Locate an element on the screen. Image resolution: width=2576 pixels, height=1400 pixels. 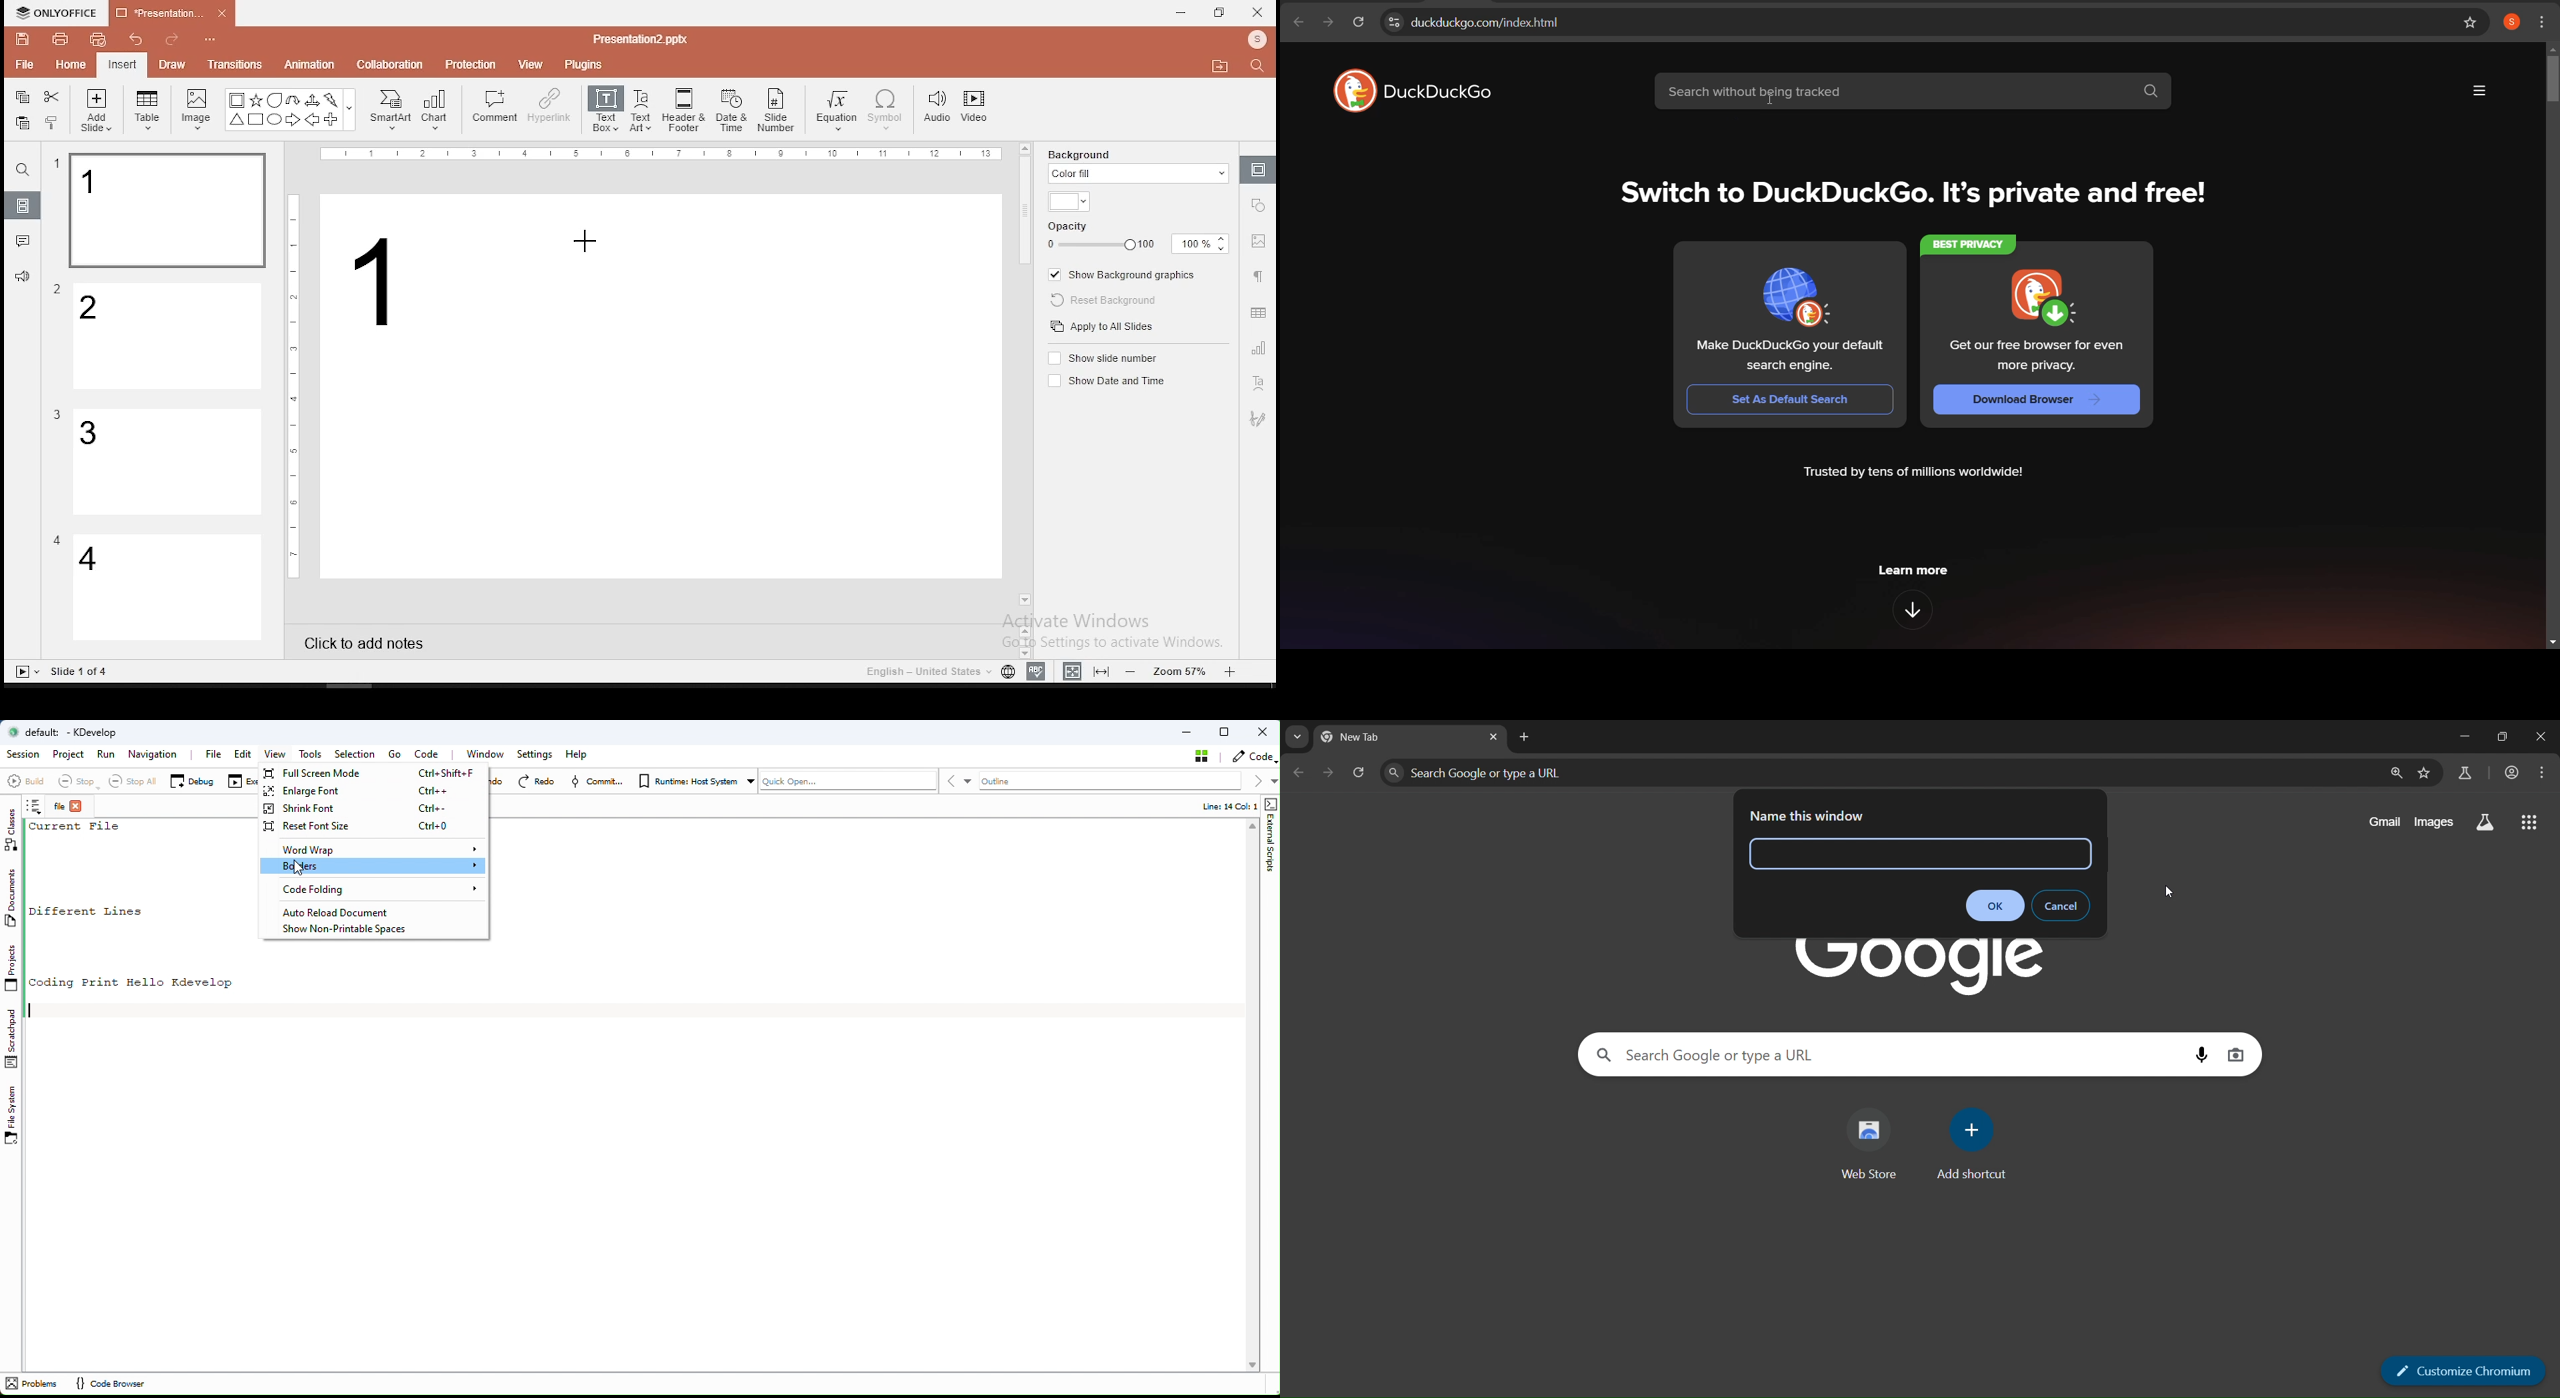
Plus is located at coordinates (332, 120).